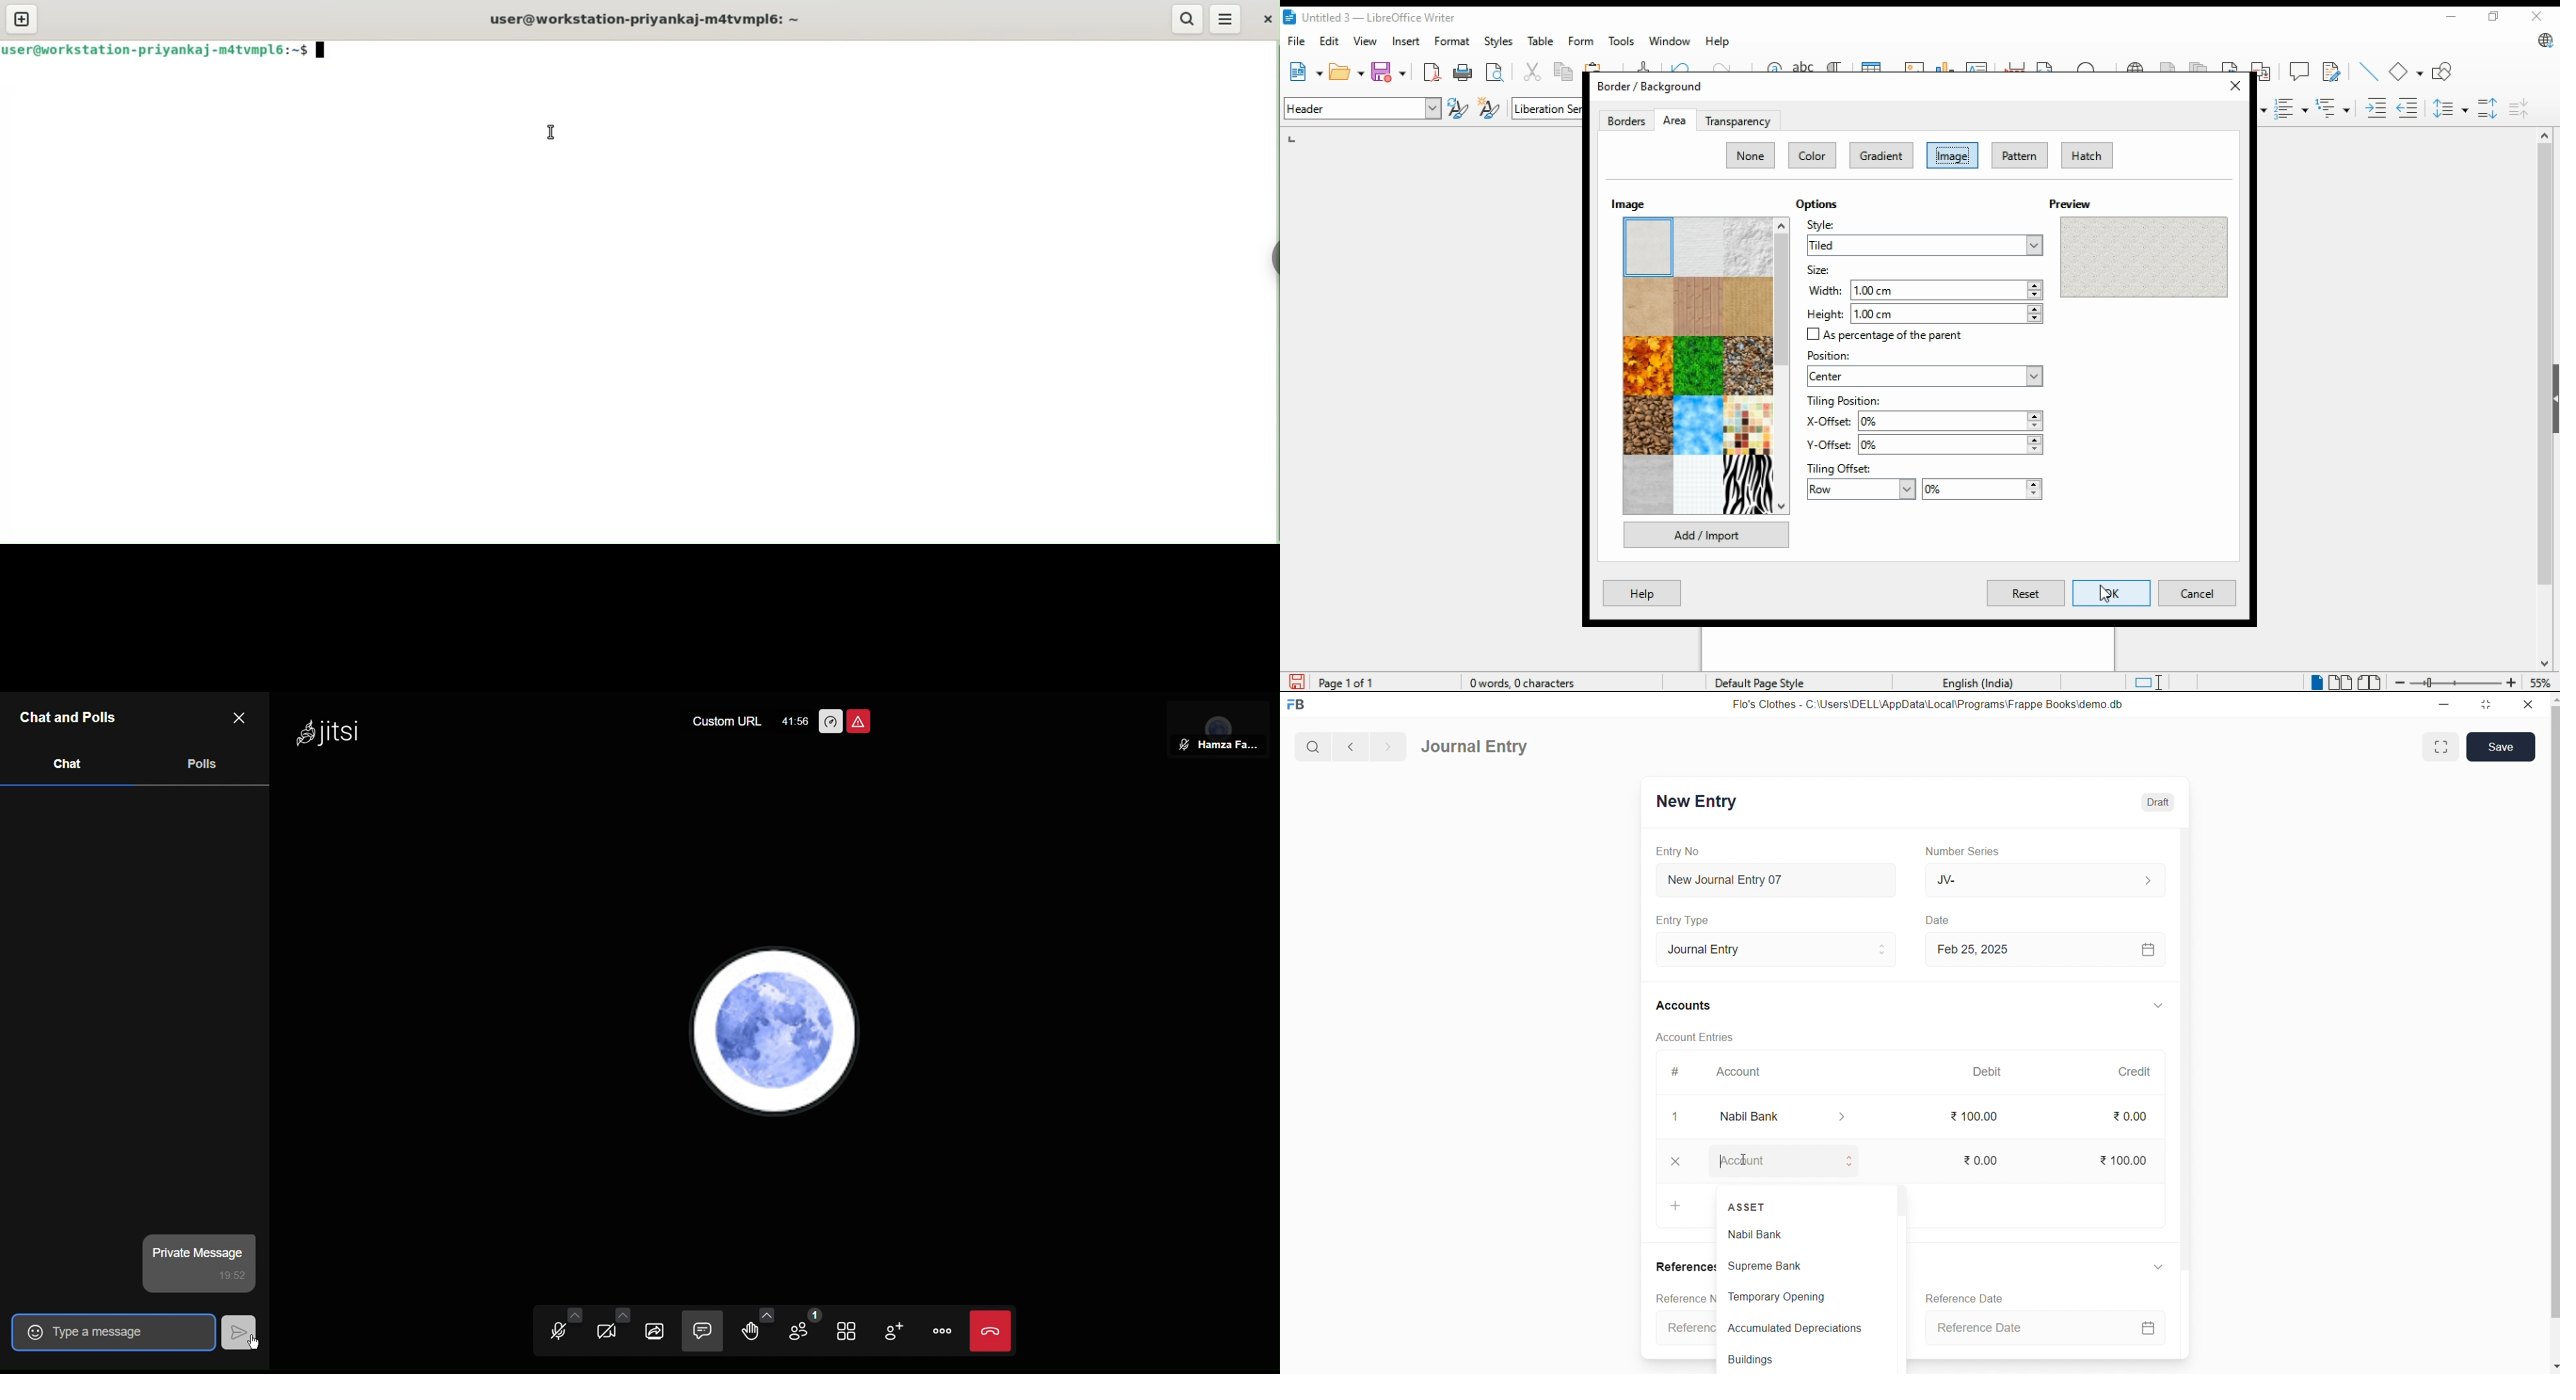 The image size is (2576, 1400). Describe the element at coordinates (1685, 1299) in the screenshot. I see `Reference Number` at that location.